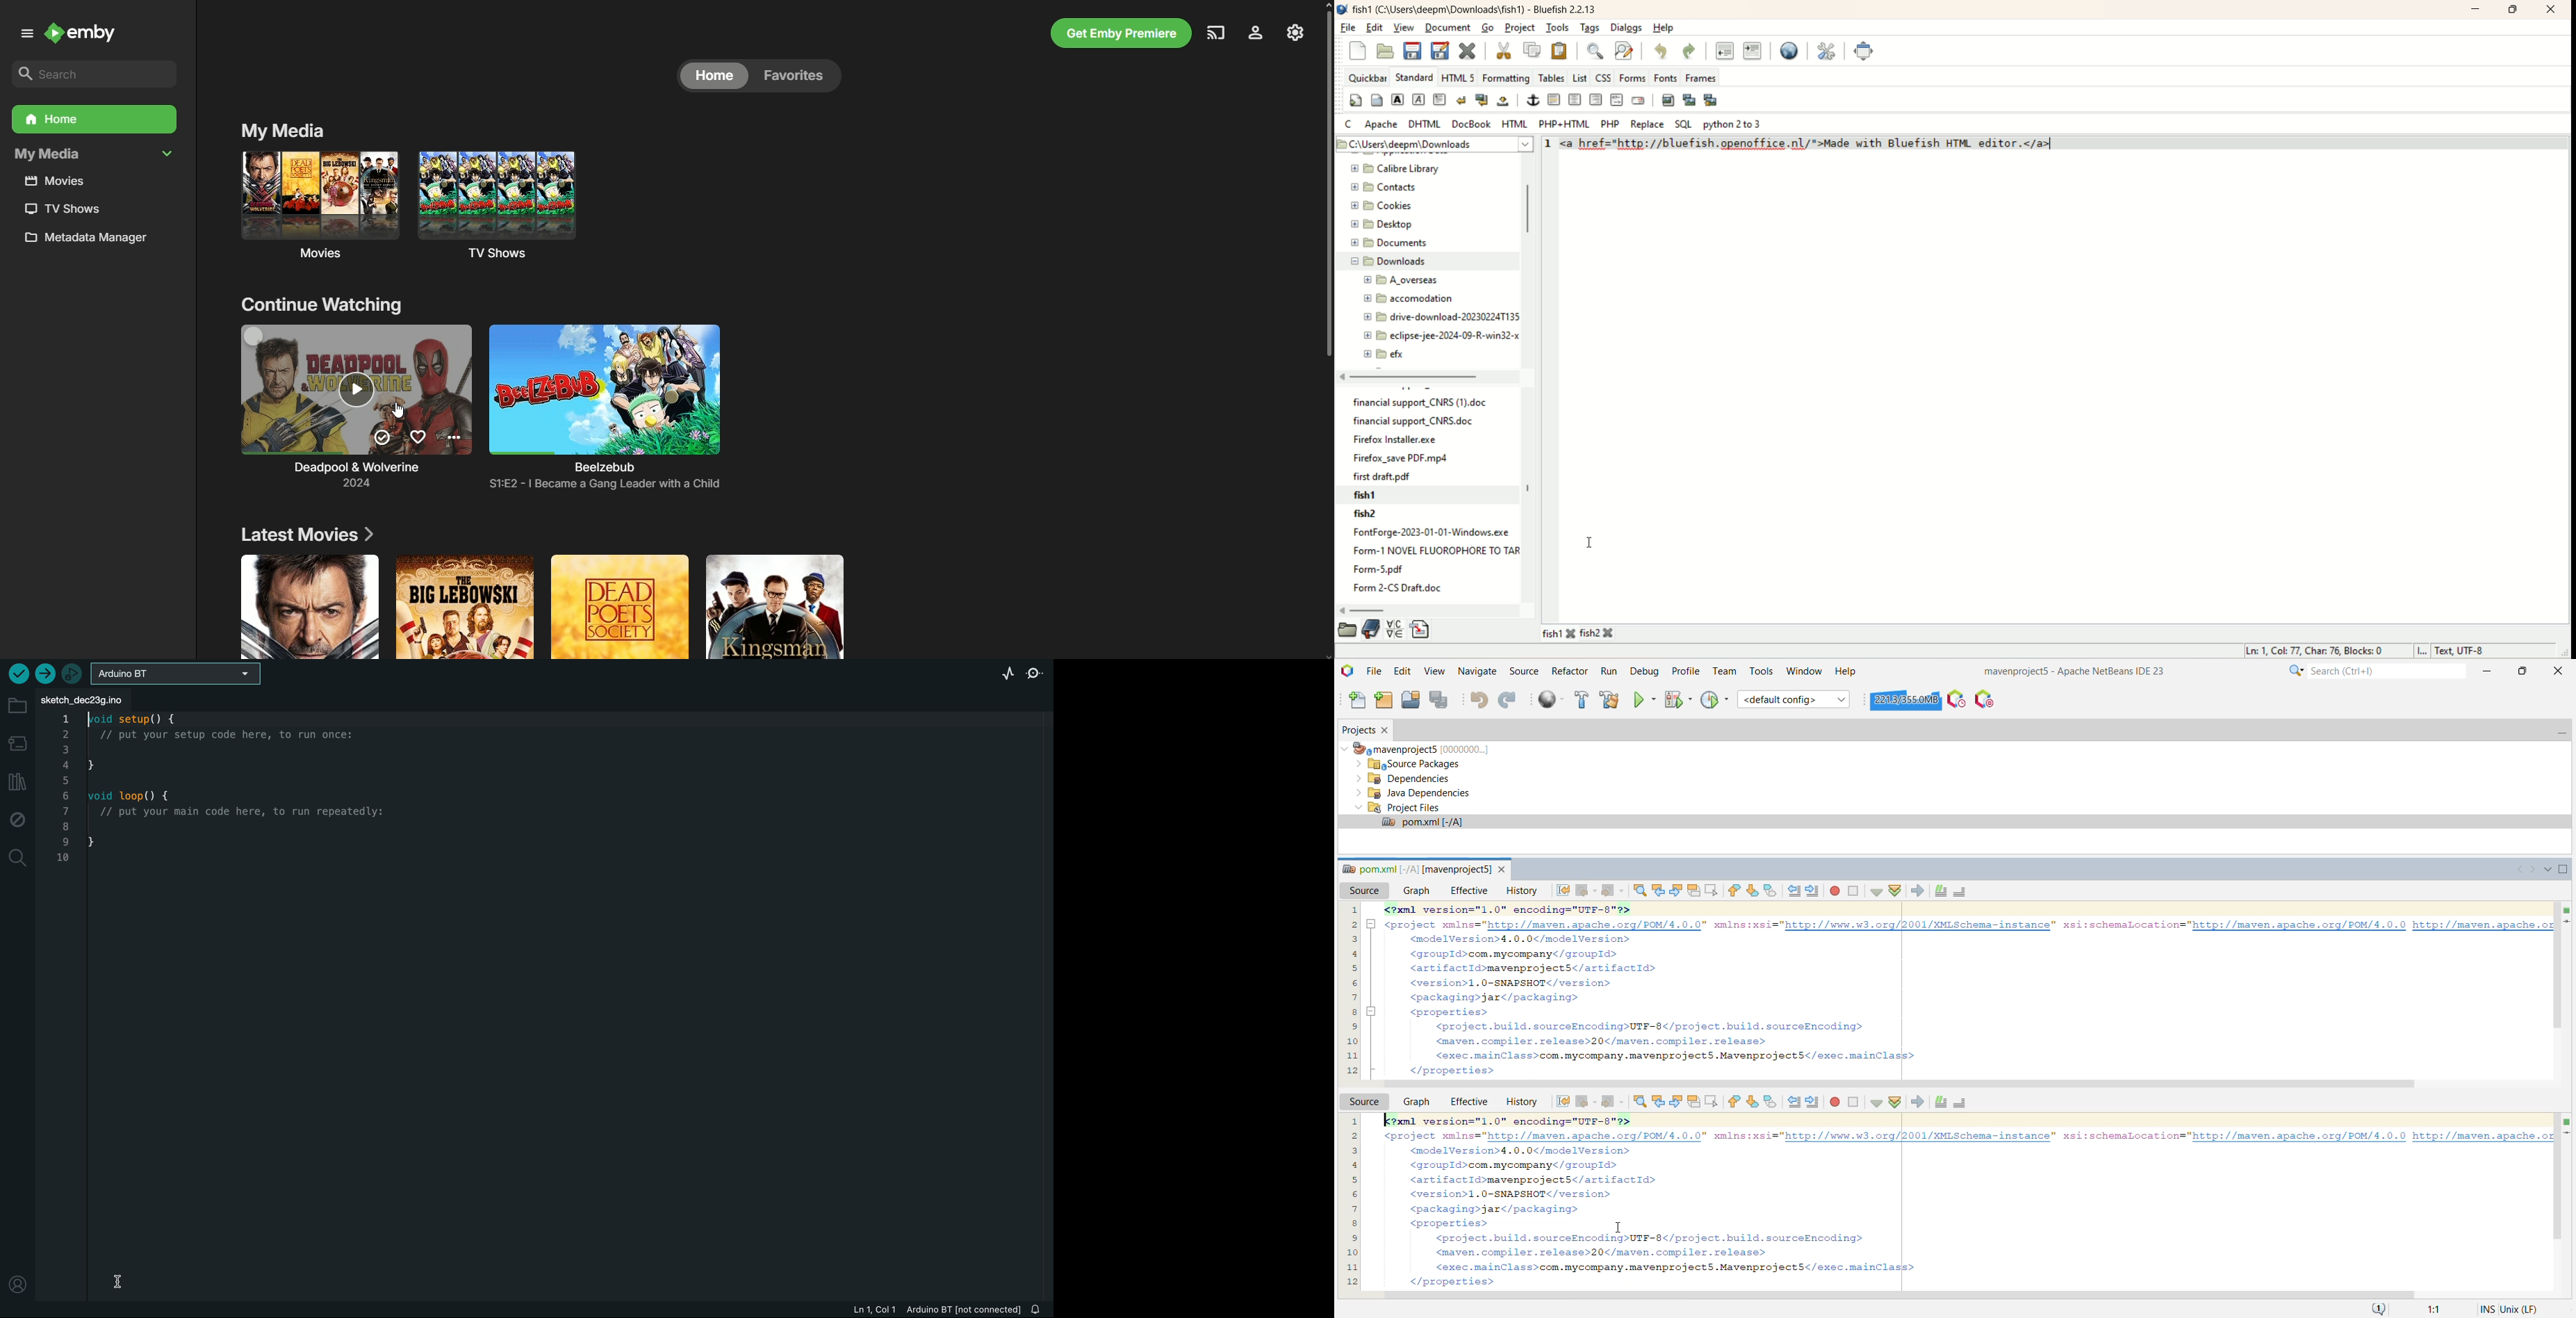  I want to click on unindent, so click(1723, 52).